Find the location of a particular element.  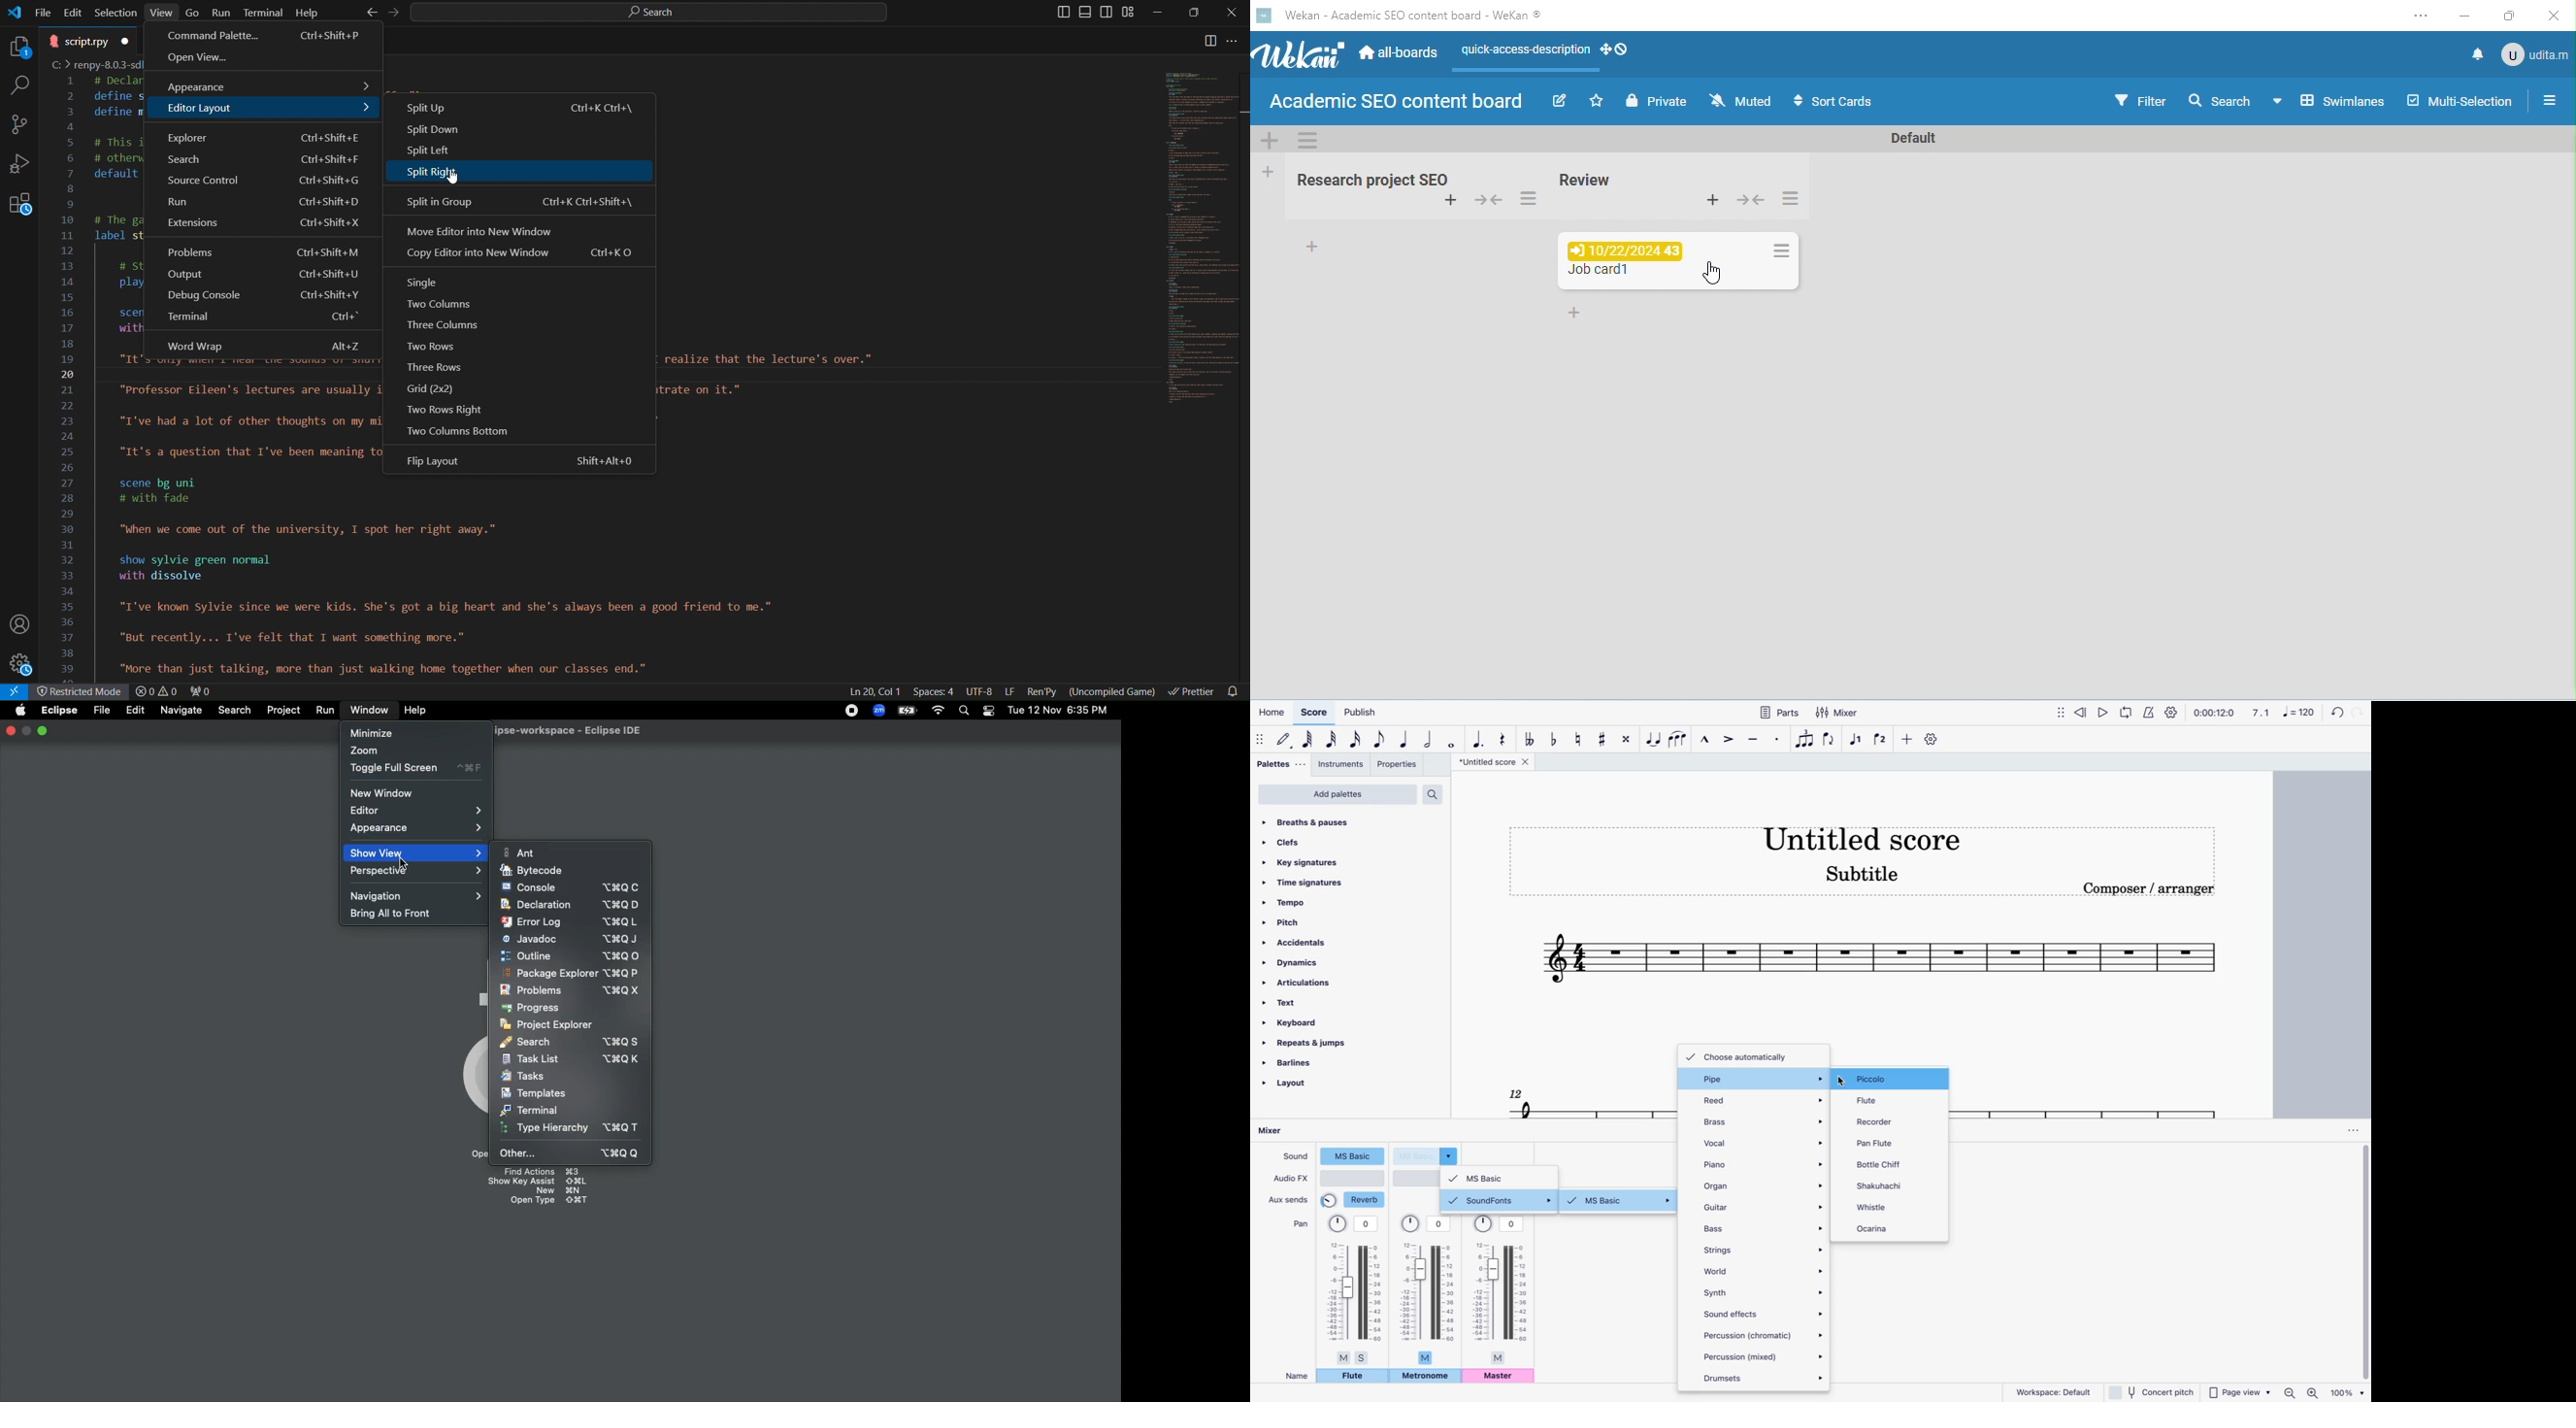

maximize is located at coordinates (2511, 16).